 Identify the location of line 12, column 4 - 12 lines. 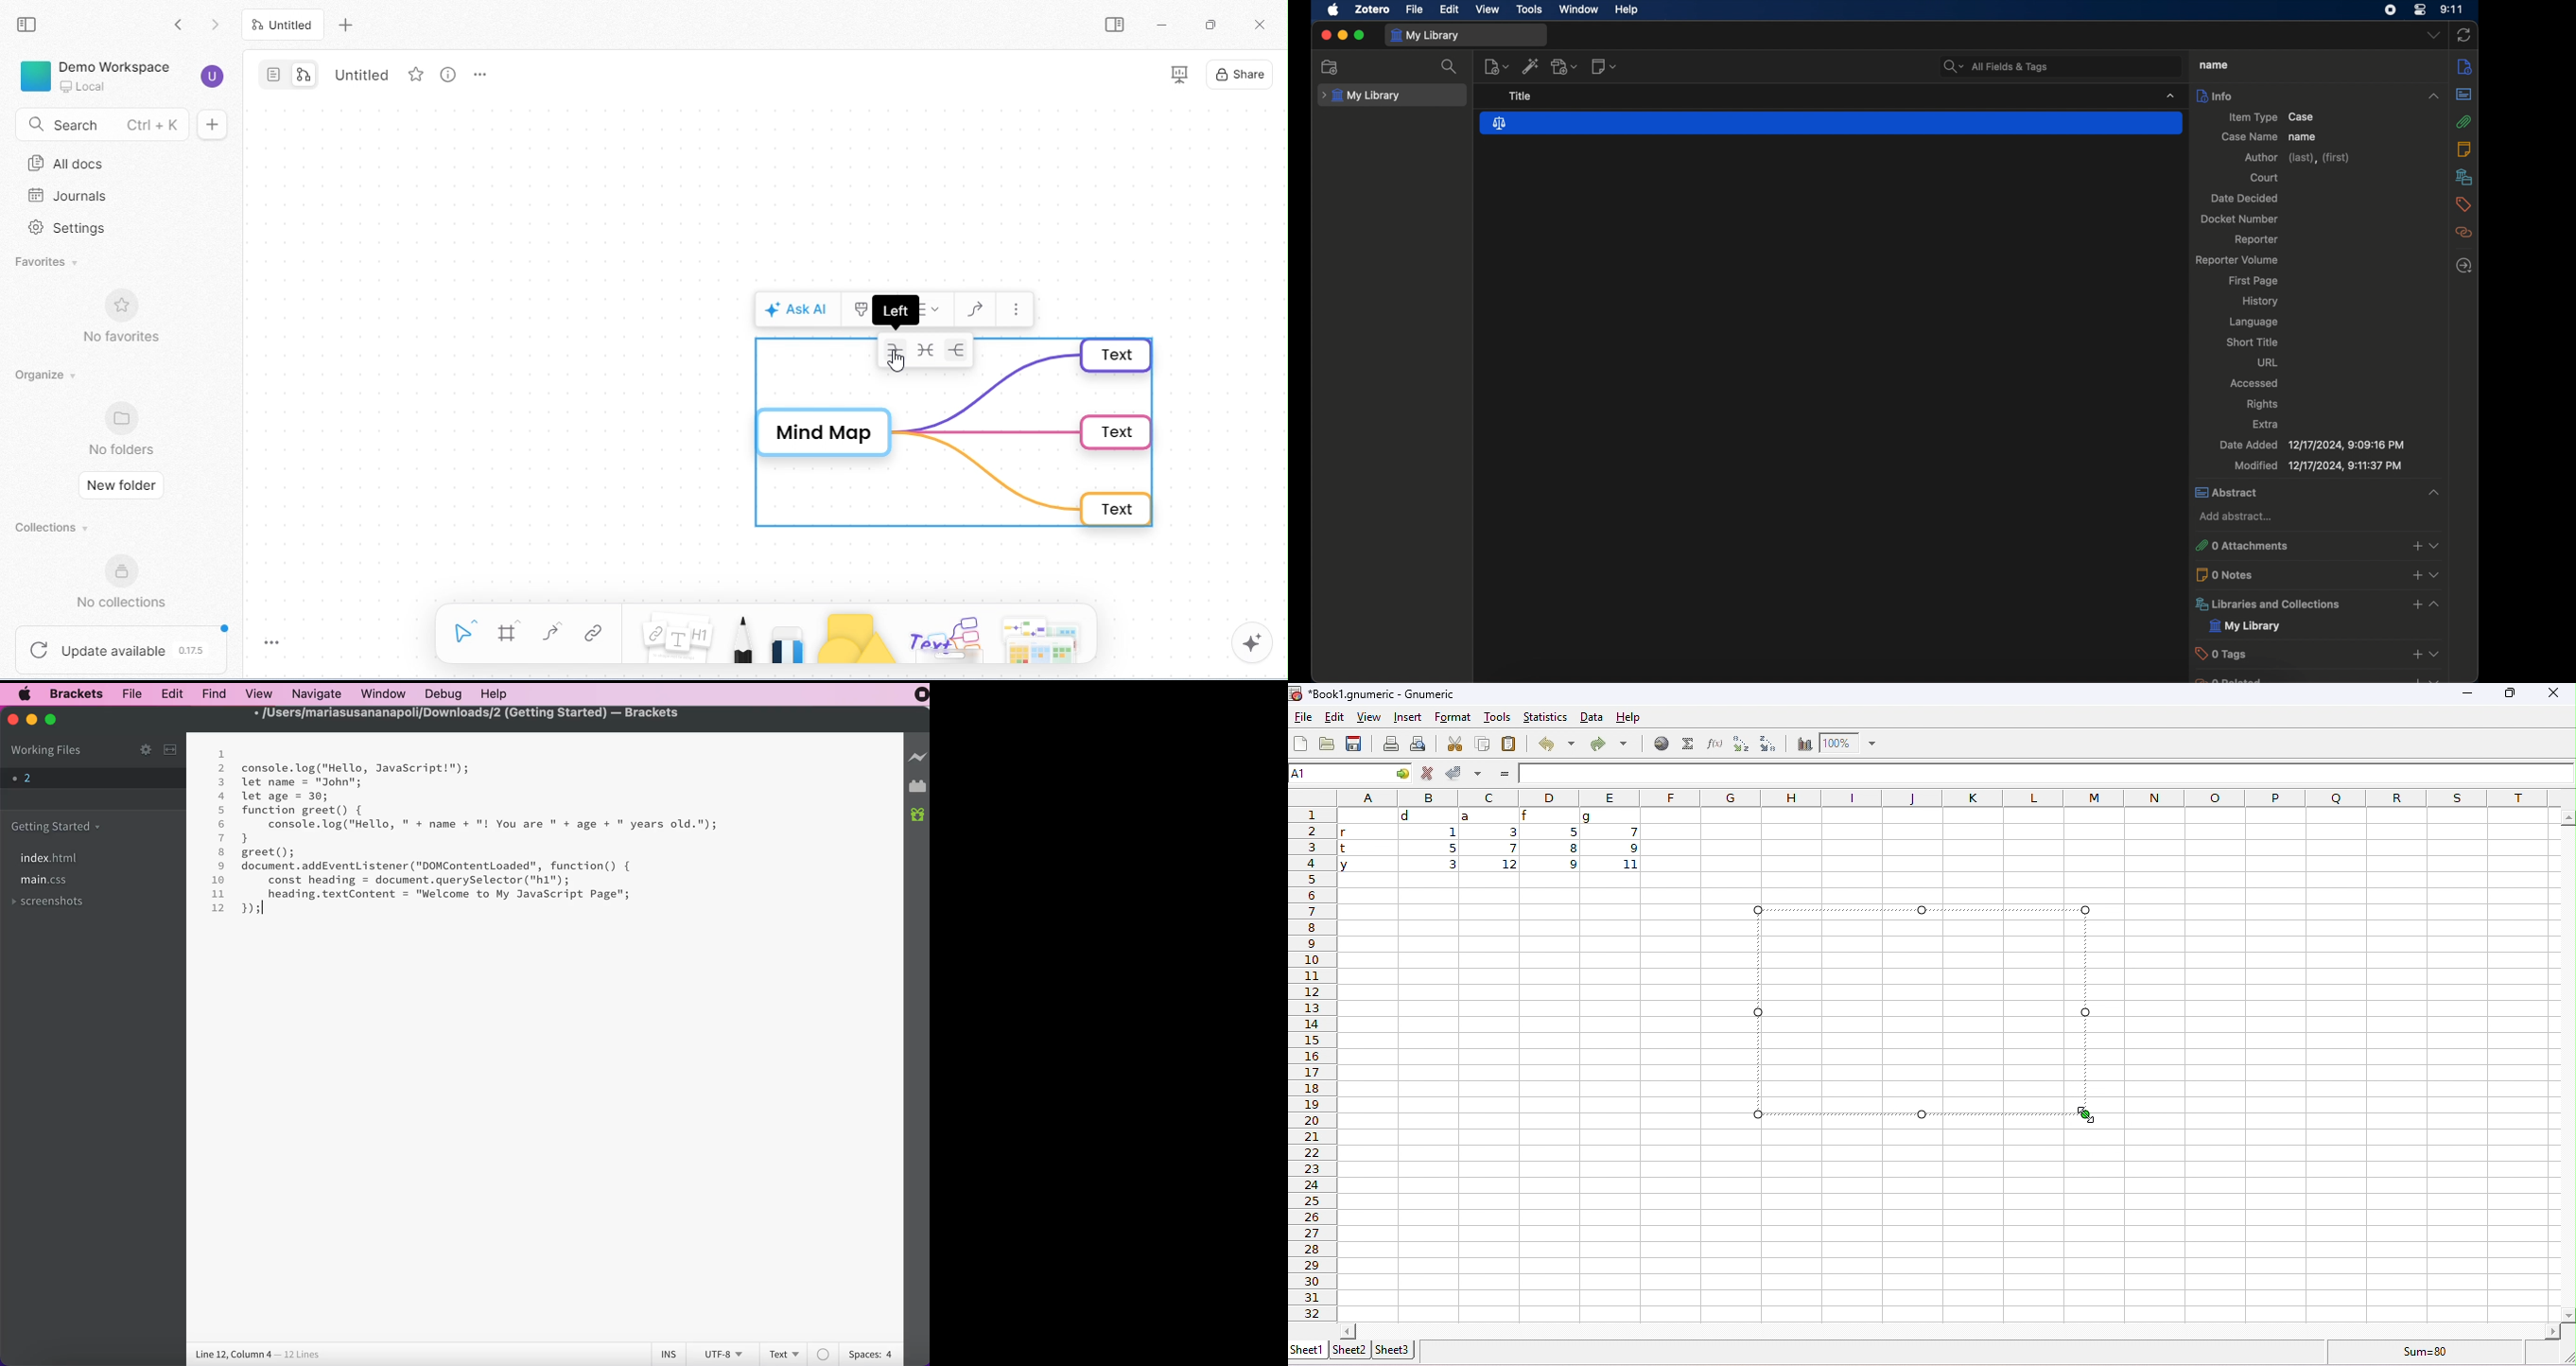
(257, 1353).